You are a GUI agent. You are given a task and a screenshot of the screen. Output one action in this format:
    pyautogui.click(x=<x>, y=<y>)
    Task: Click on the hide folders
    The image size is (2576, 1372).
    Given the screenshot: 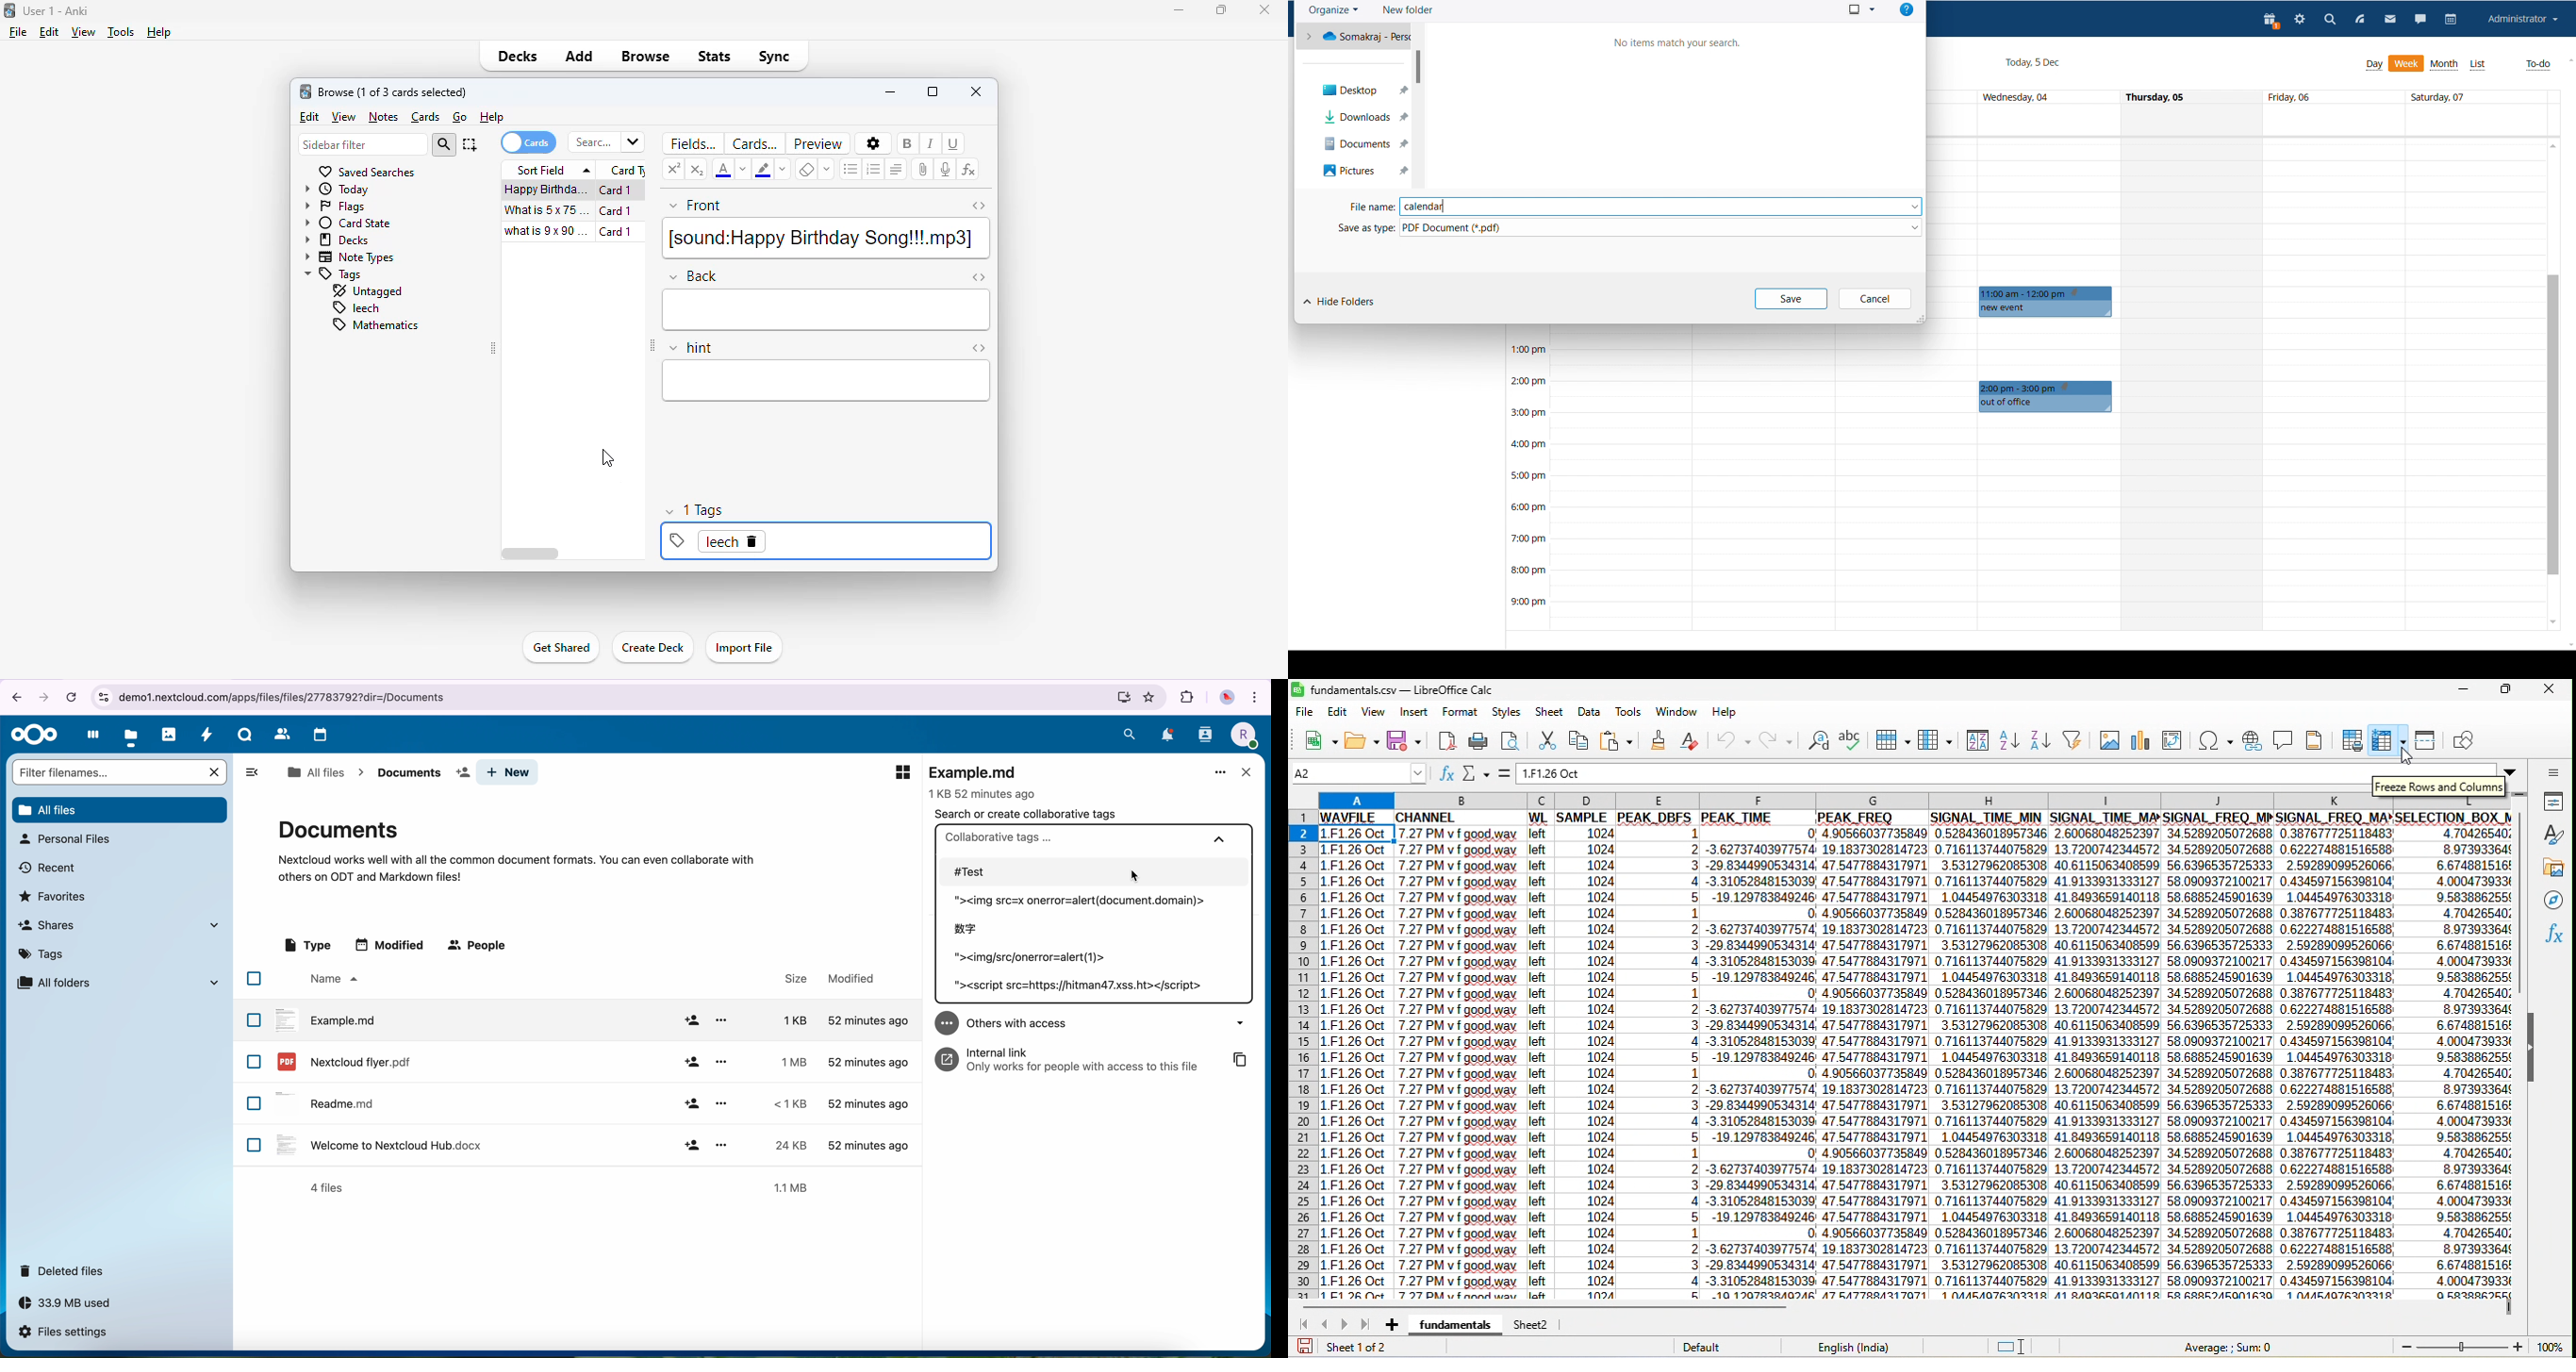 What is the action you would take?
    pyautogui.click(x=1338, y=303)
    